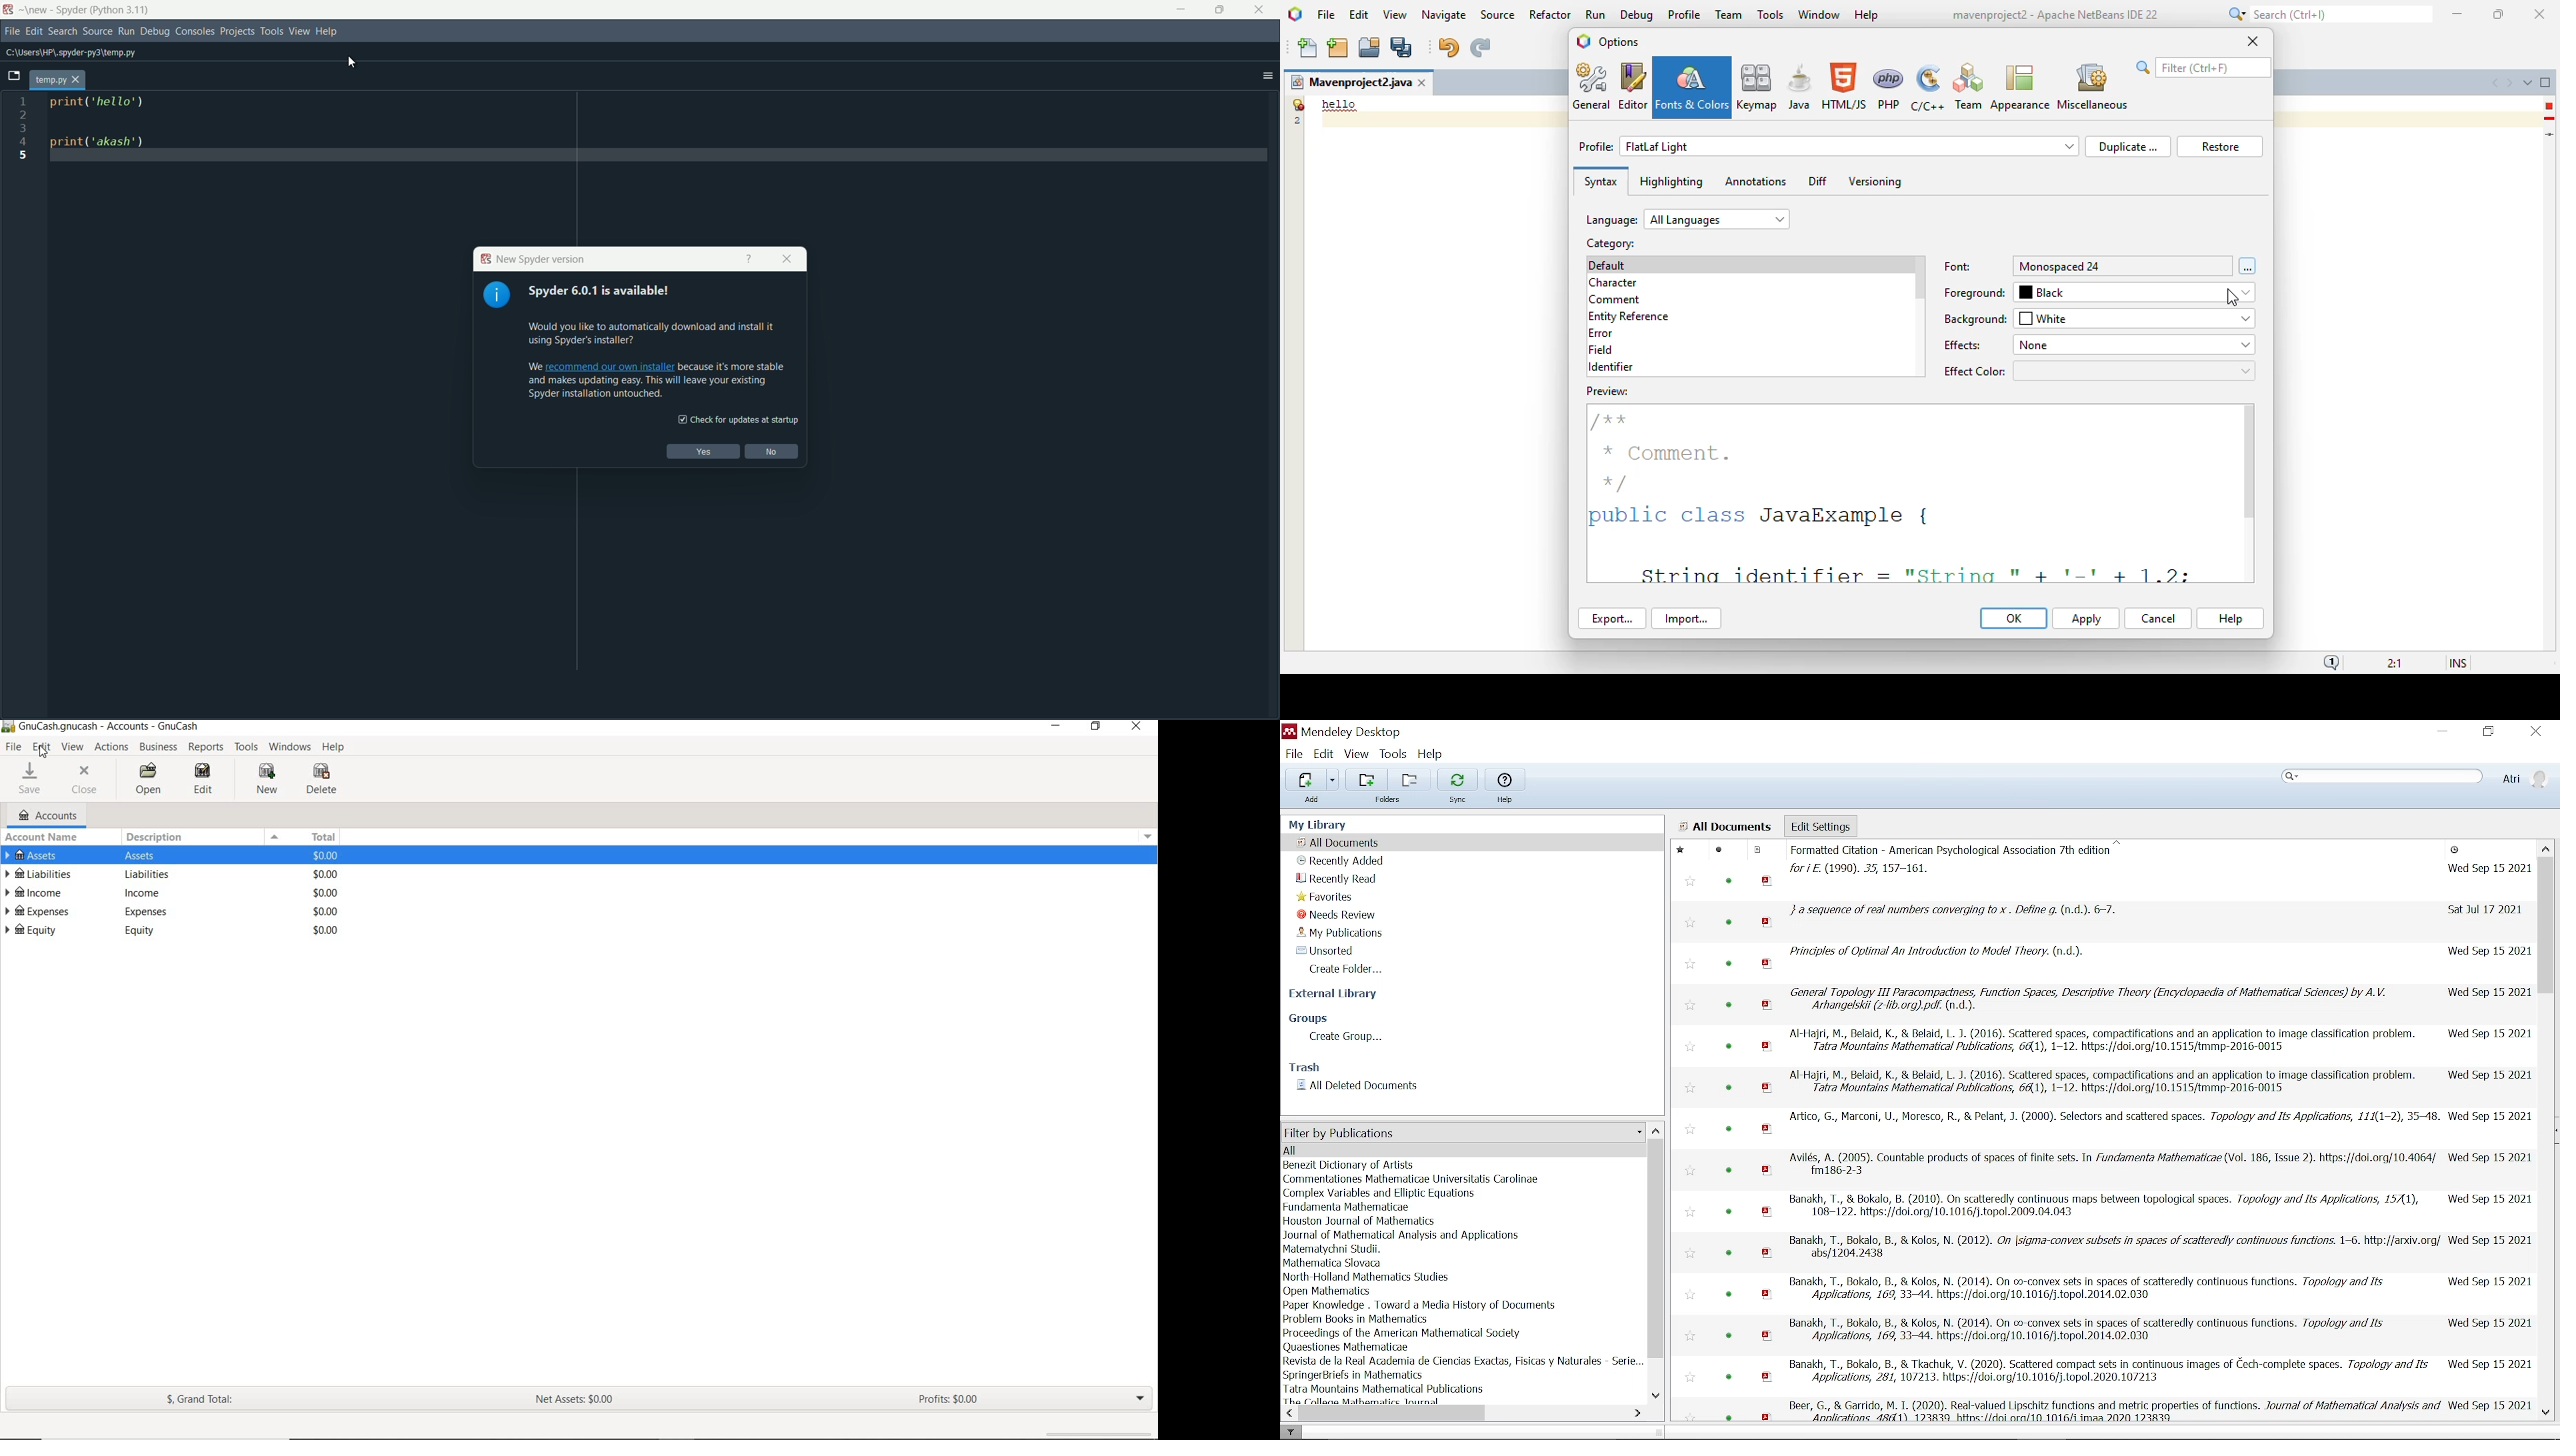 The width and height of the screenshot is (2576, 1456). Describe the element at coordinates (657, 358) in the screenshot. I see `would you like to automatically download and install it using Spyder's installer? We recommend our own installer because its more stable and makes updating easier. This will leave your existing Spyder installation untouched stable` at that location.